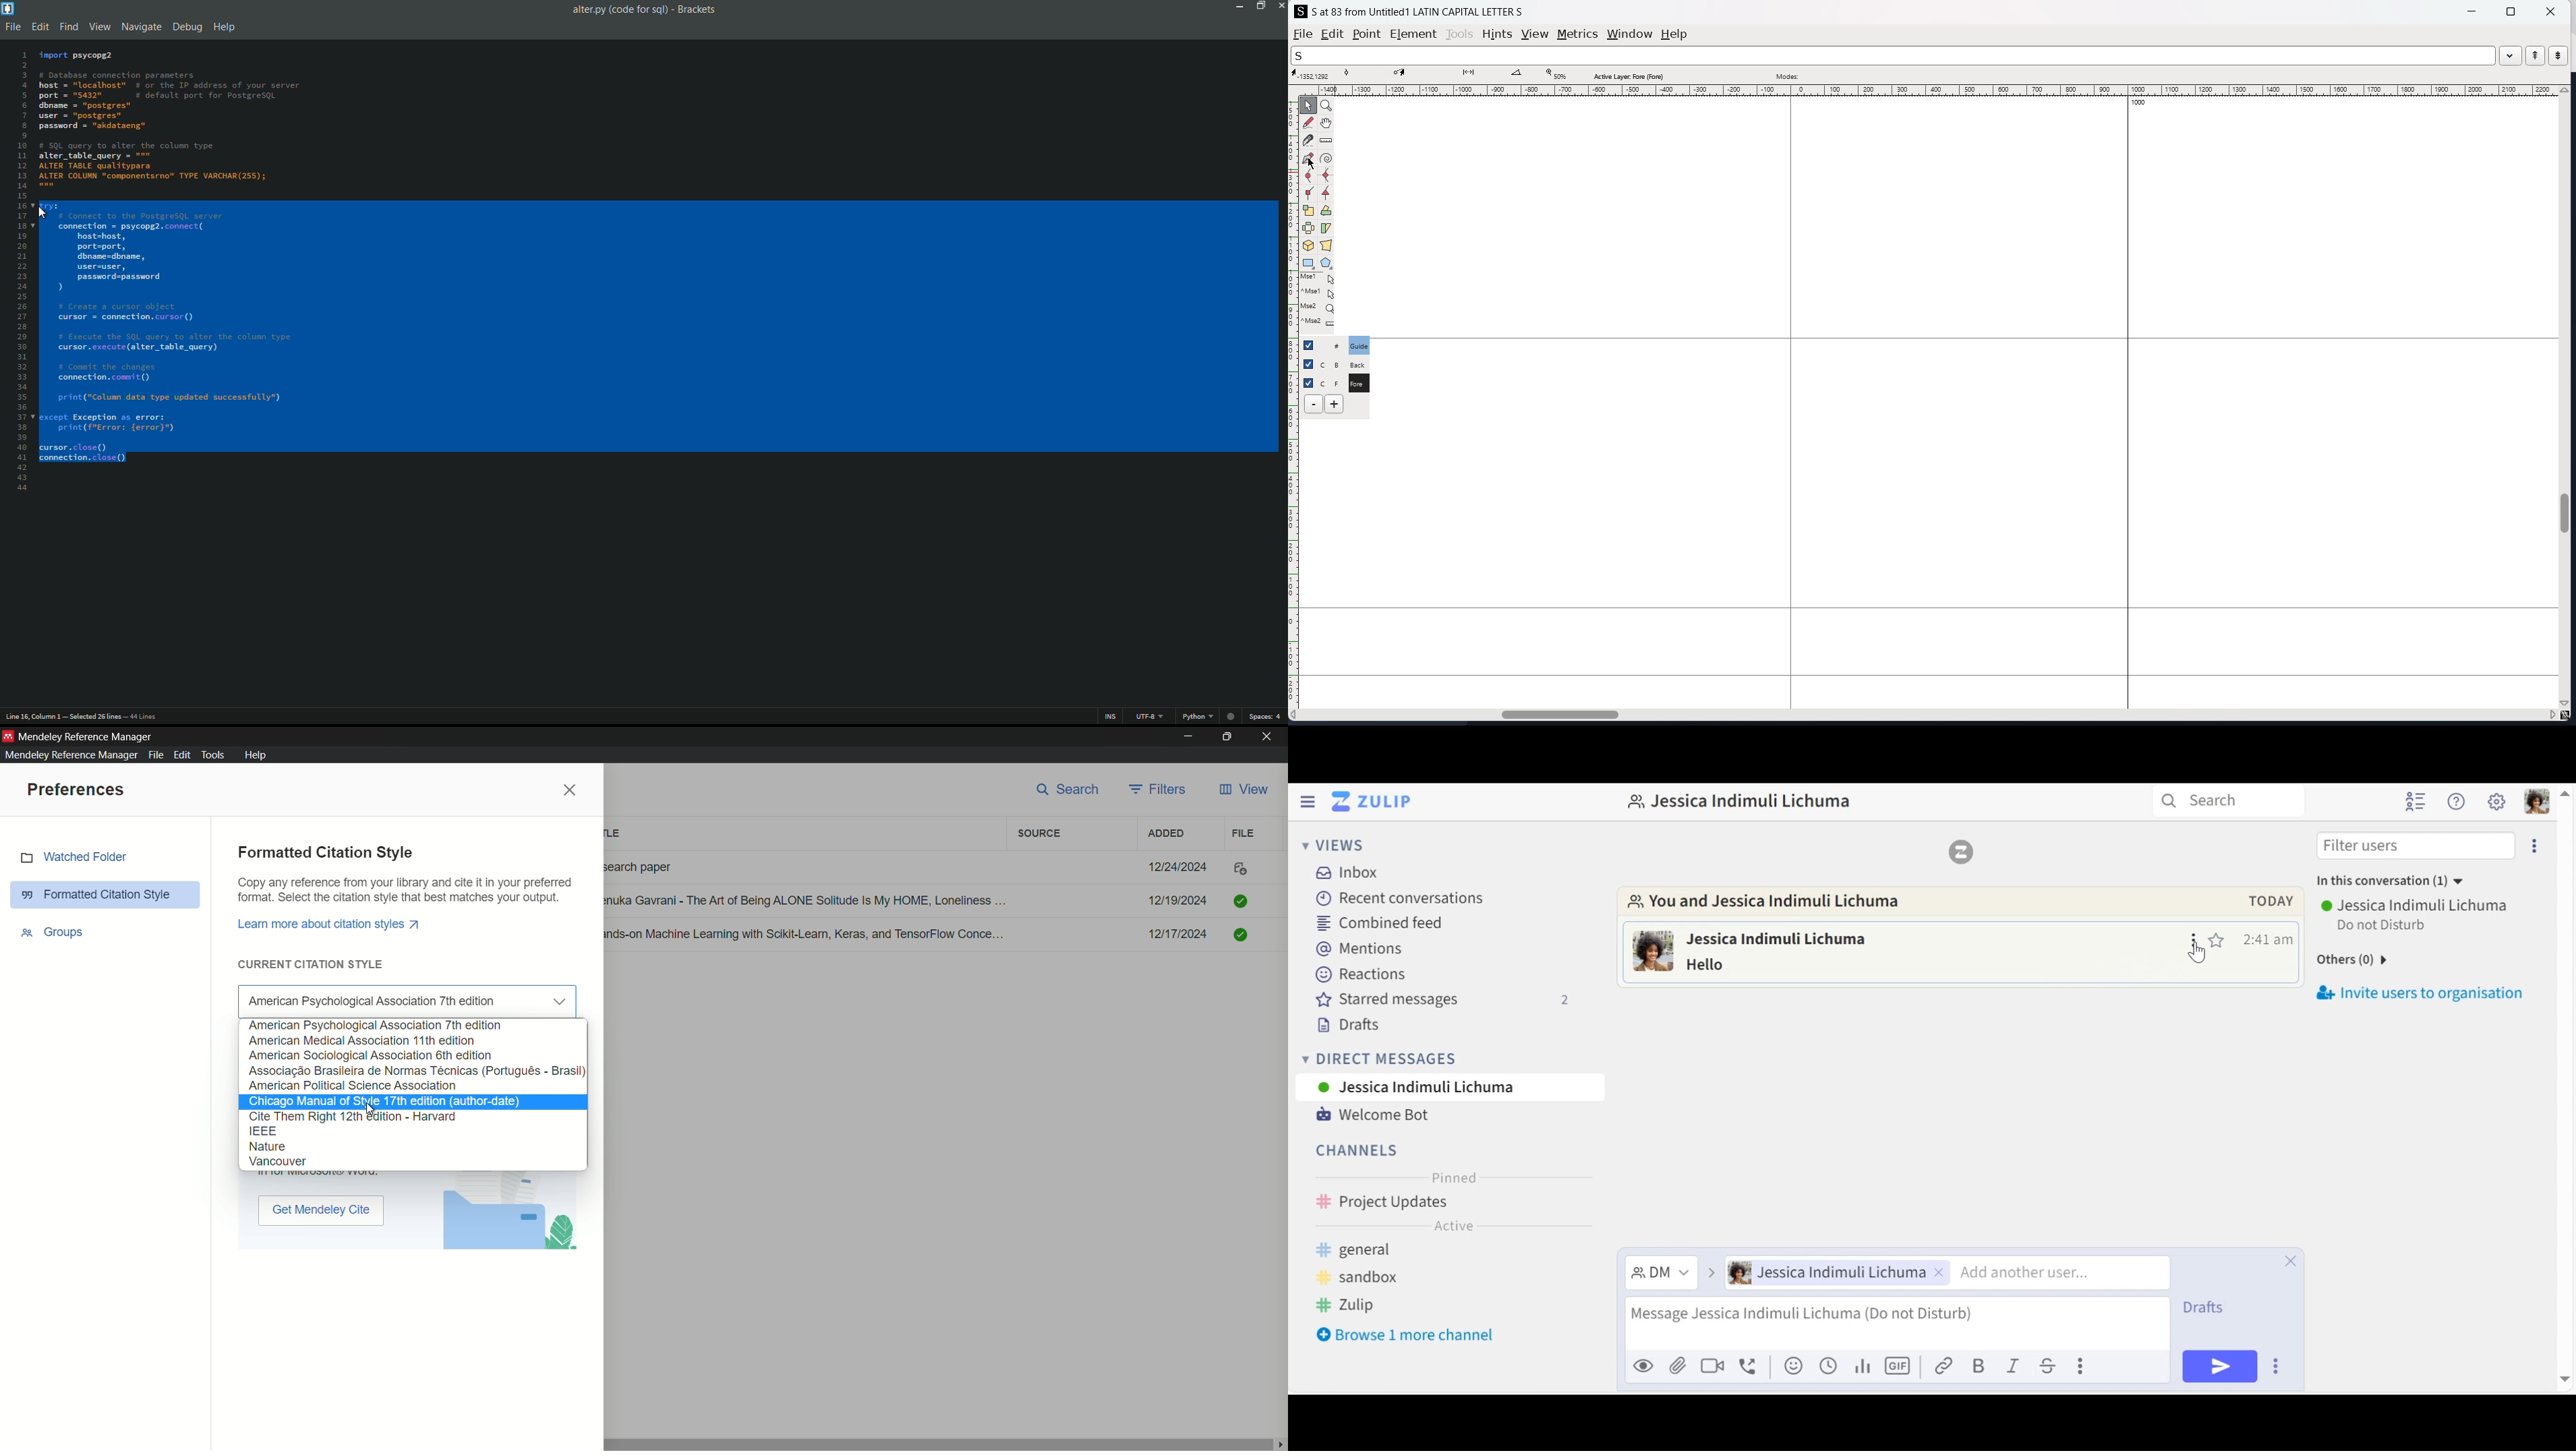 This screenshot has width=2576, height=1456. Describe the element at coordinates (2014, 1365) in the screenshot. I see `Italics` at that location.